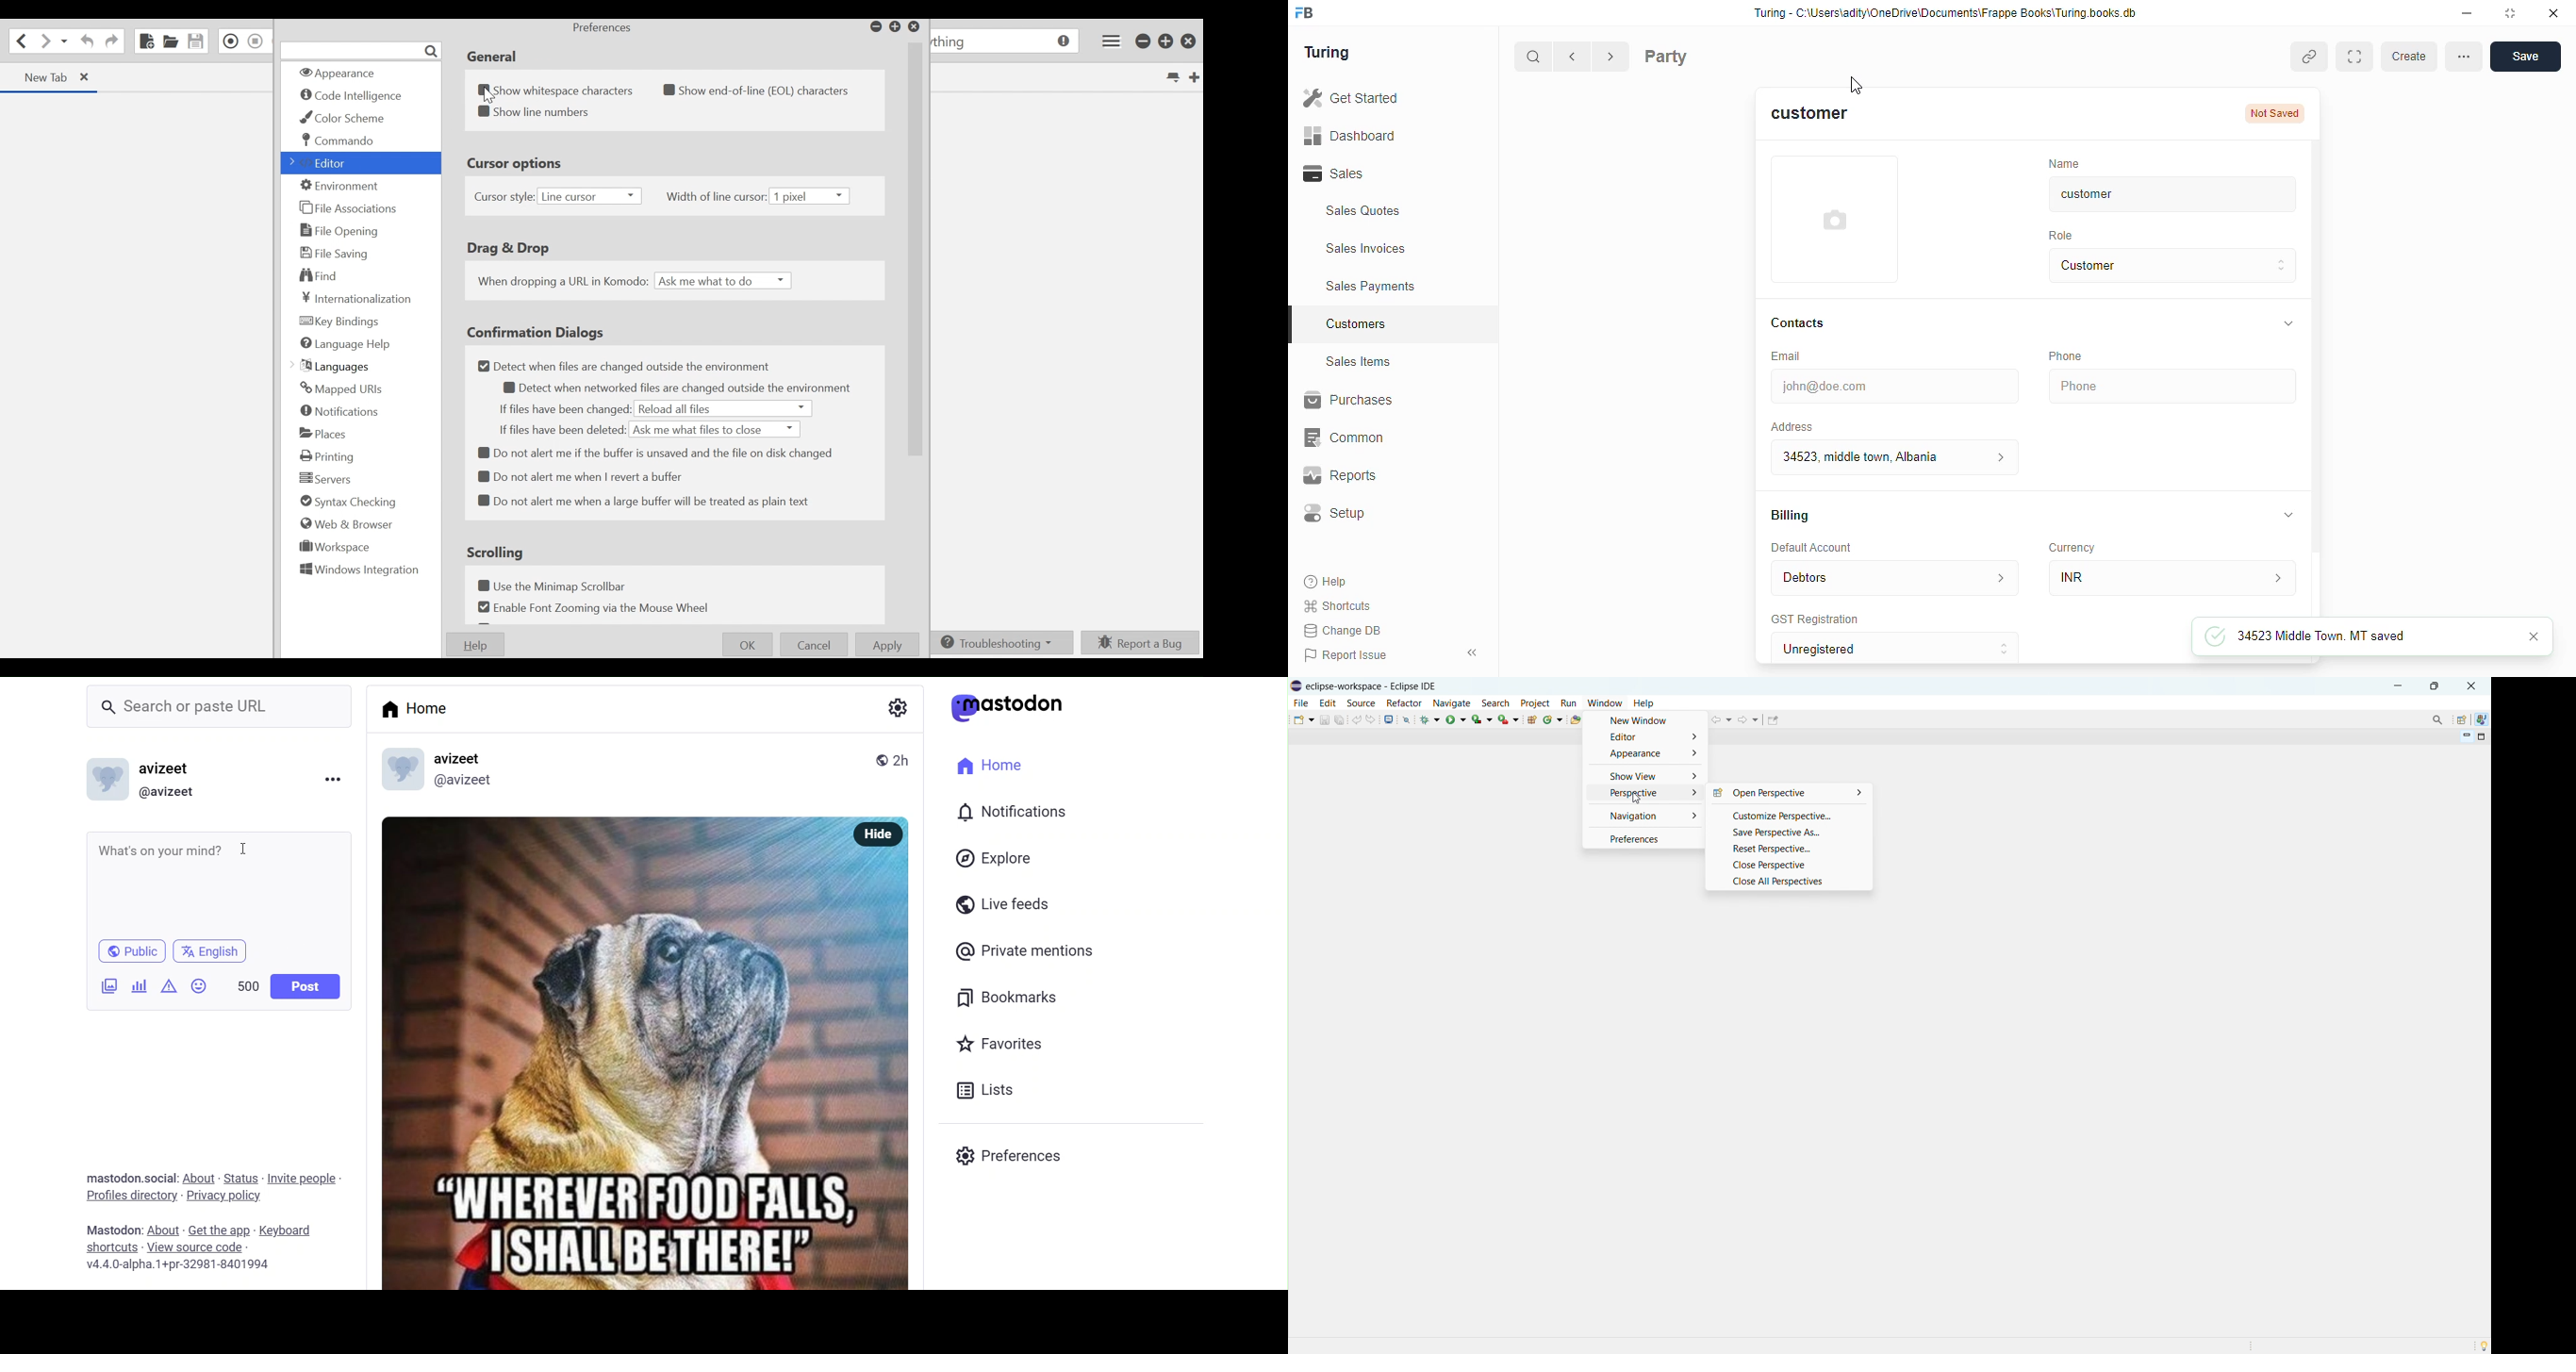  What do you see at coordinates (1389, 213) in the screenshot?
I see `Sales Quotes` at bounding box center [1389, 213].